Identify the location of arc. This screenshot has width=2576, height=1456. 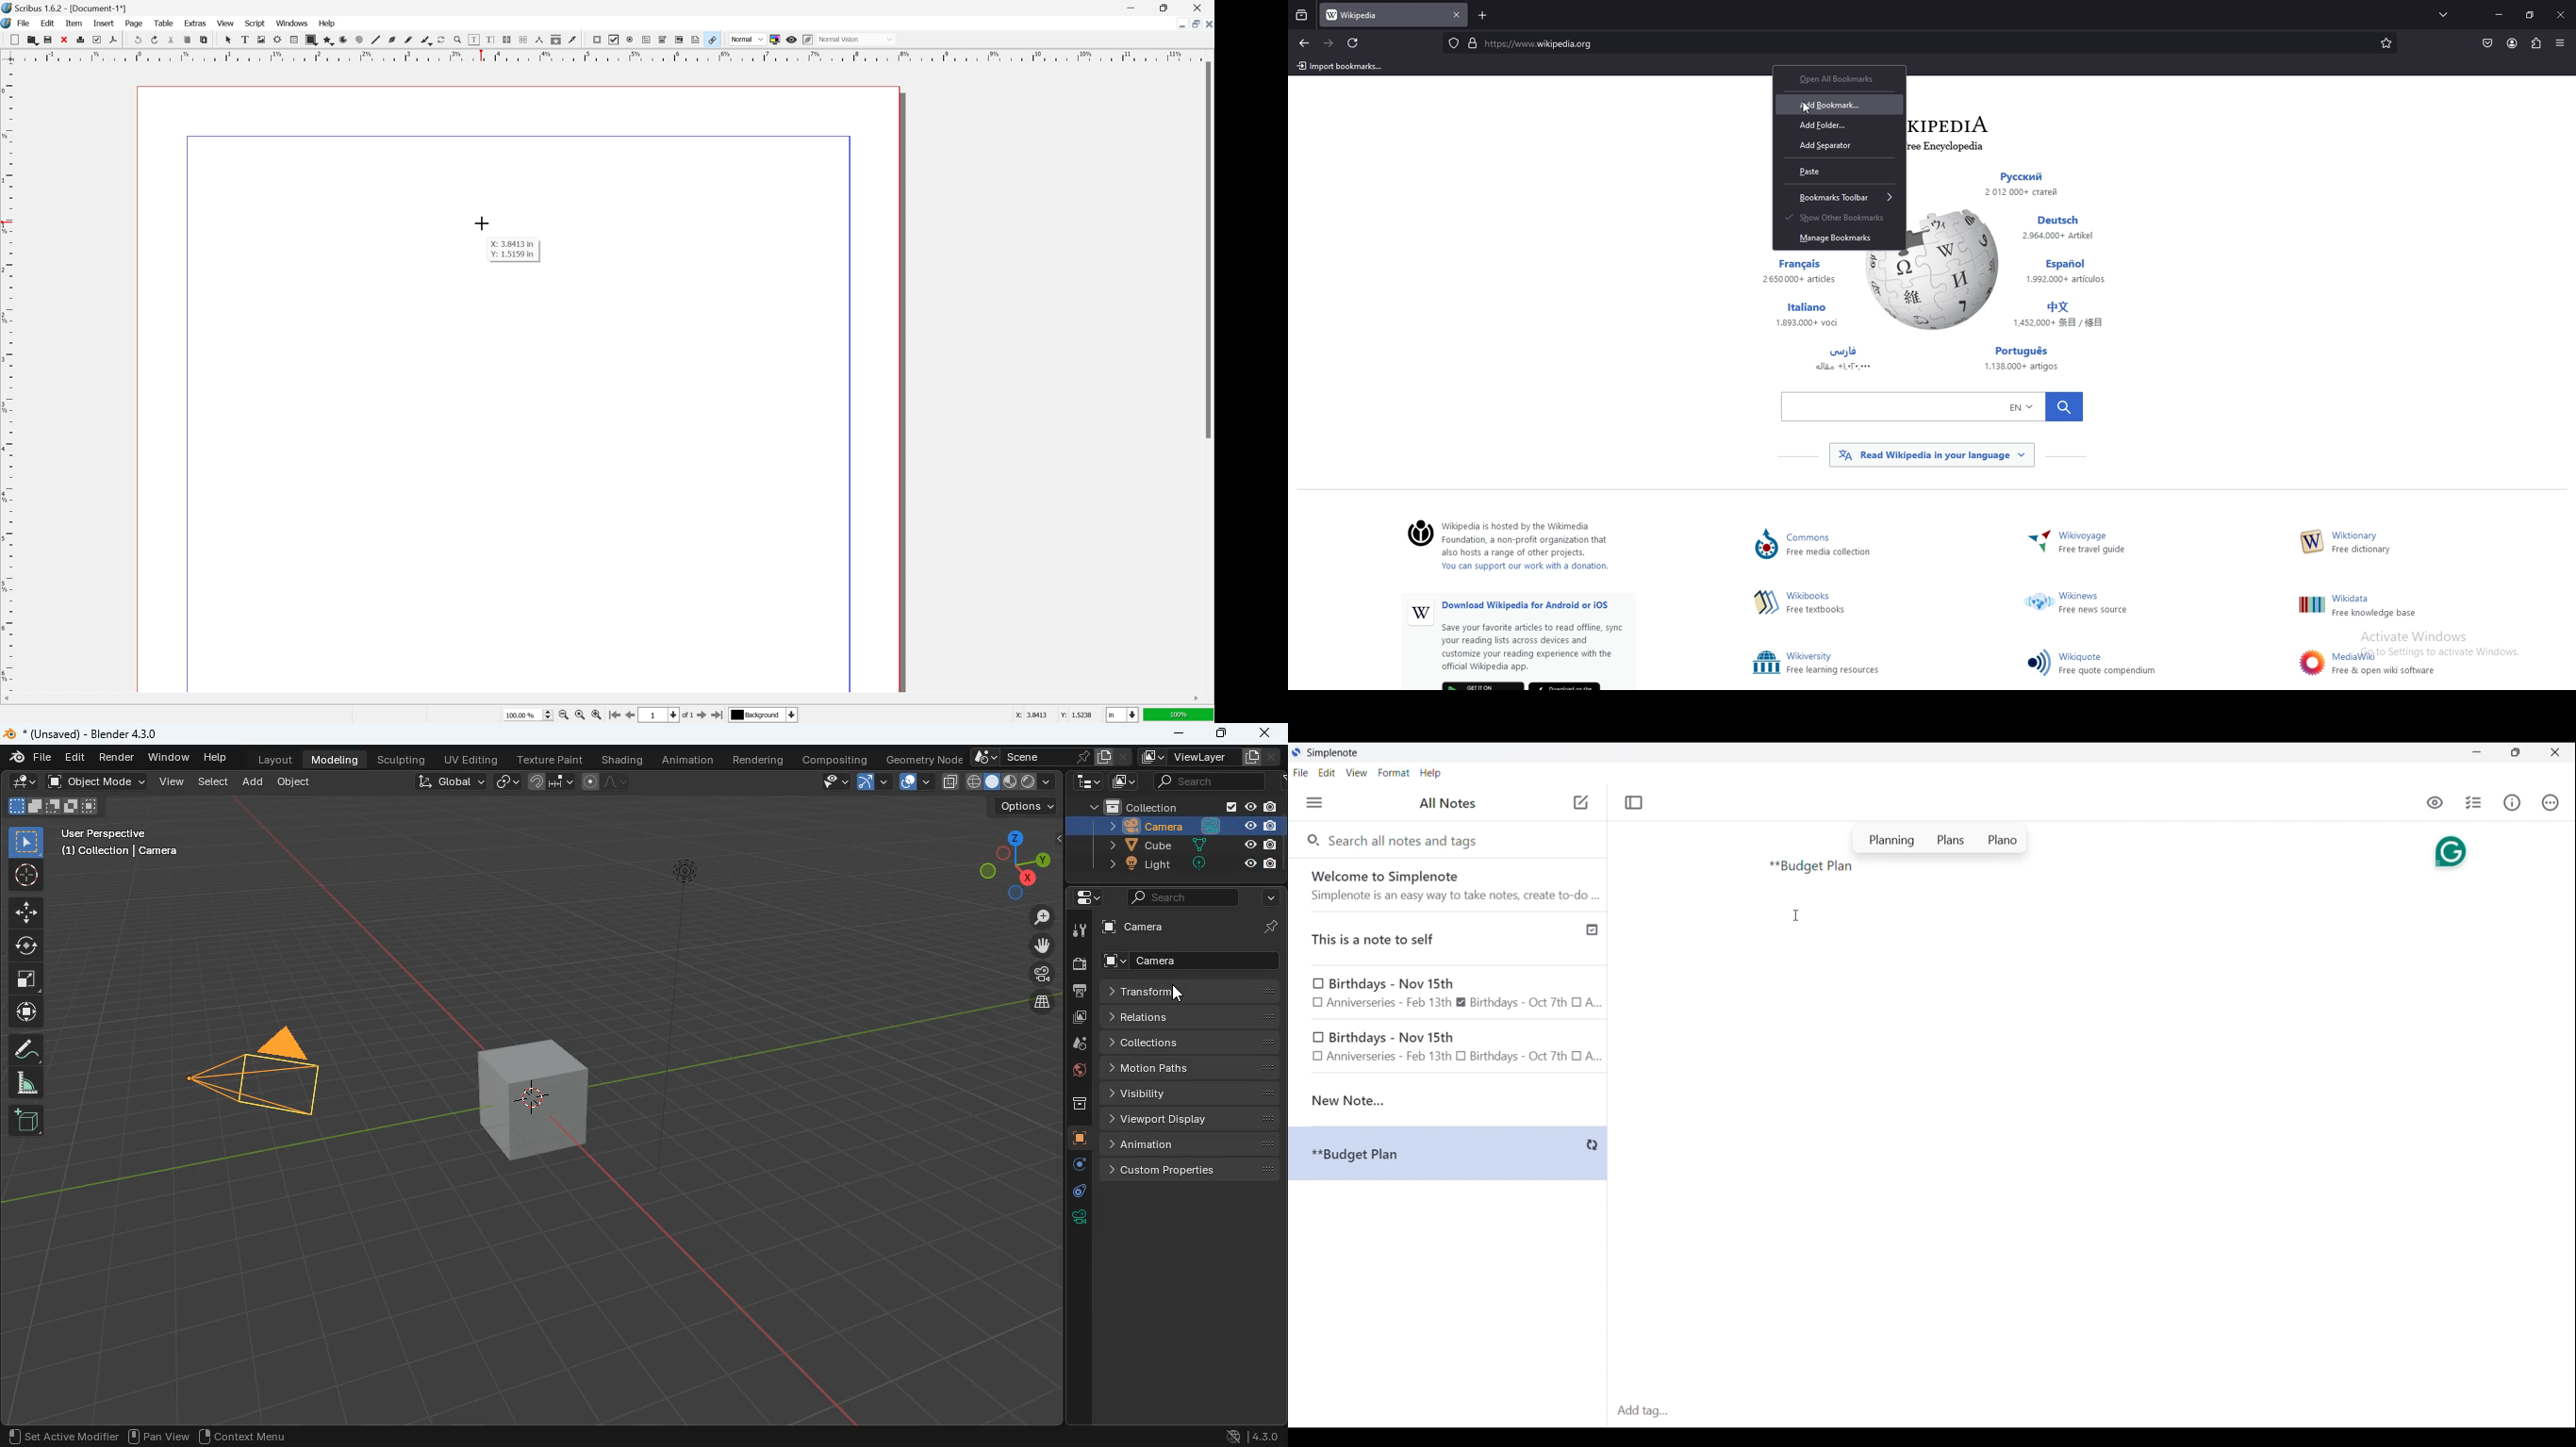
(344, 39).